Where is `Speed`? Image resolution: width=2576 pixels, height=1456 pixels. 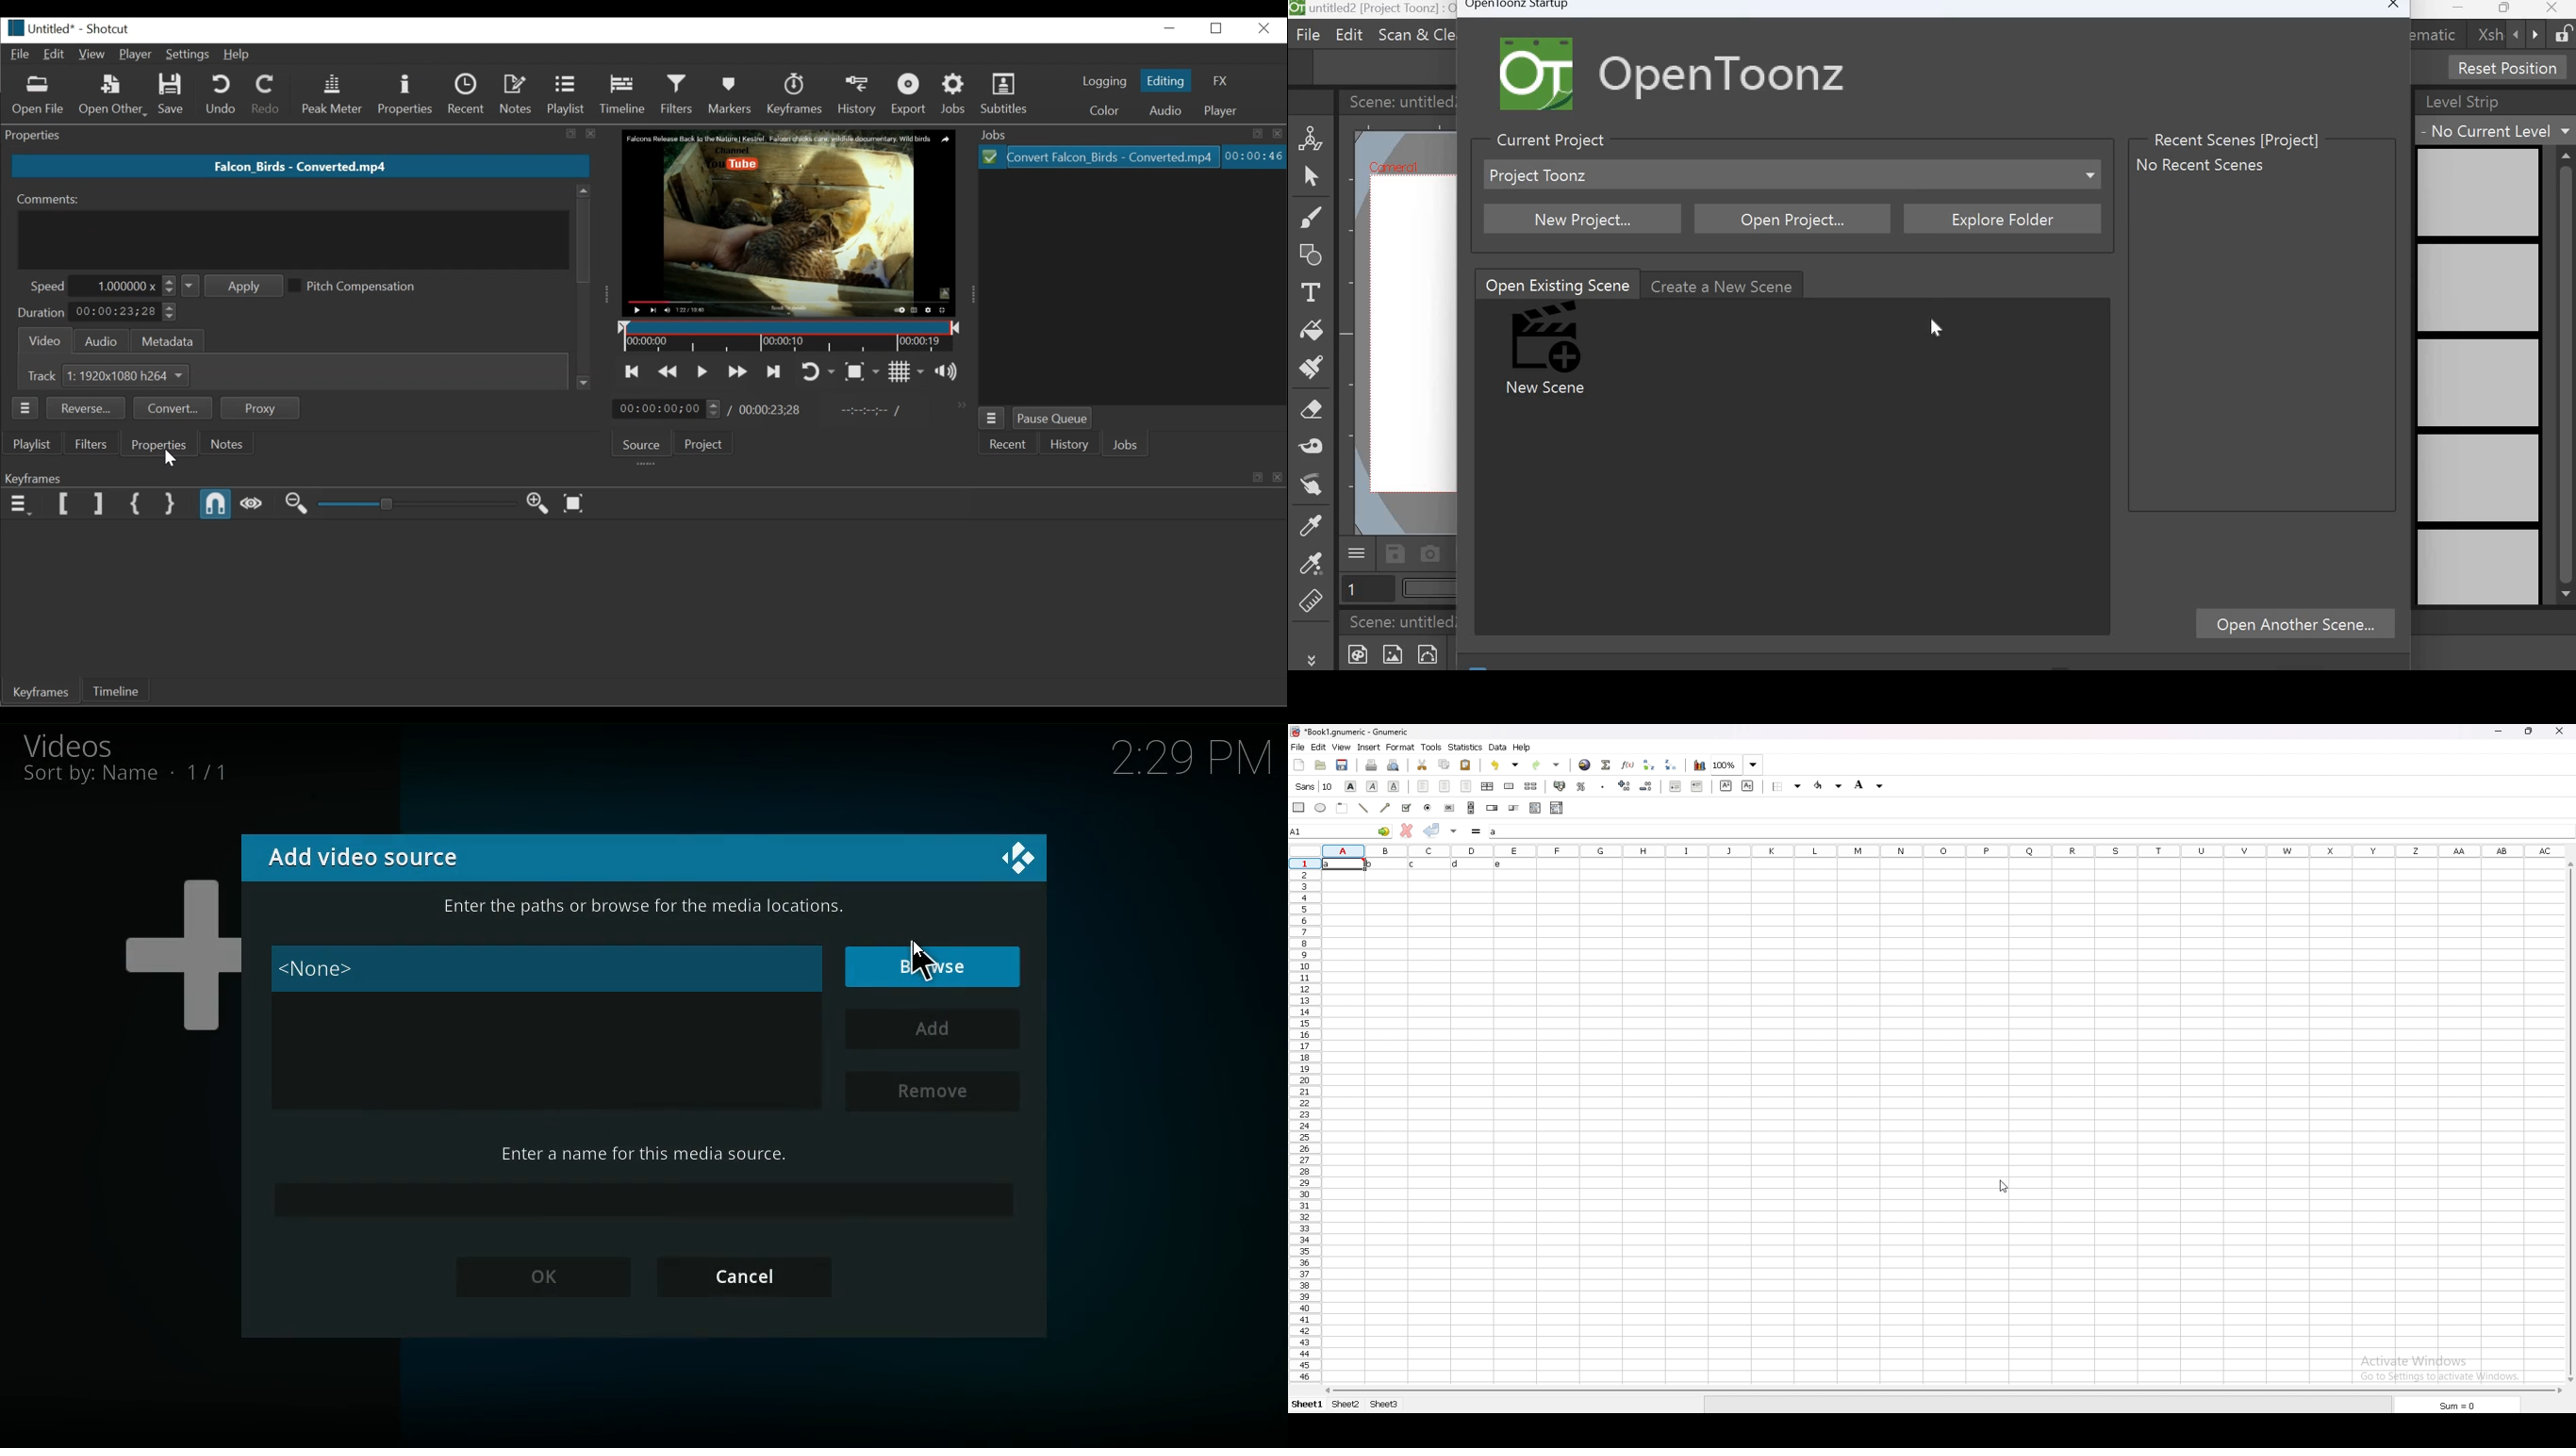
Speed is located at coordinates (49, 286).